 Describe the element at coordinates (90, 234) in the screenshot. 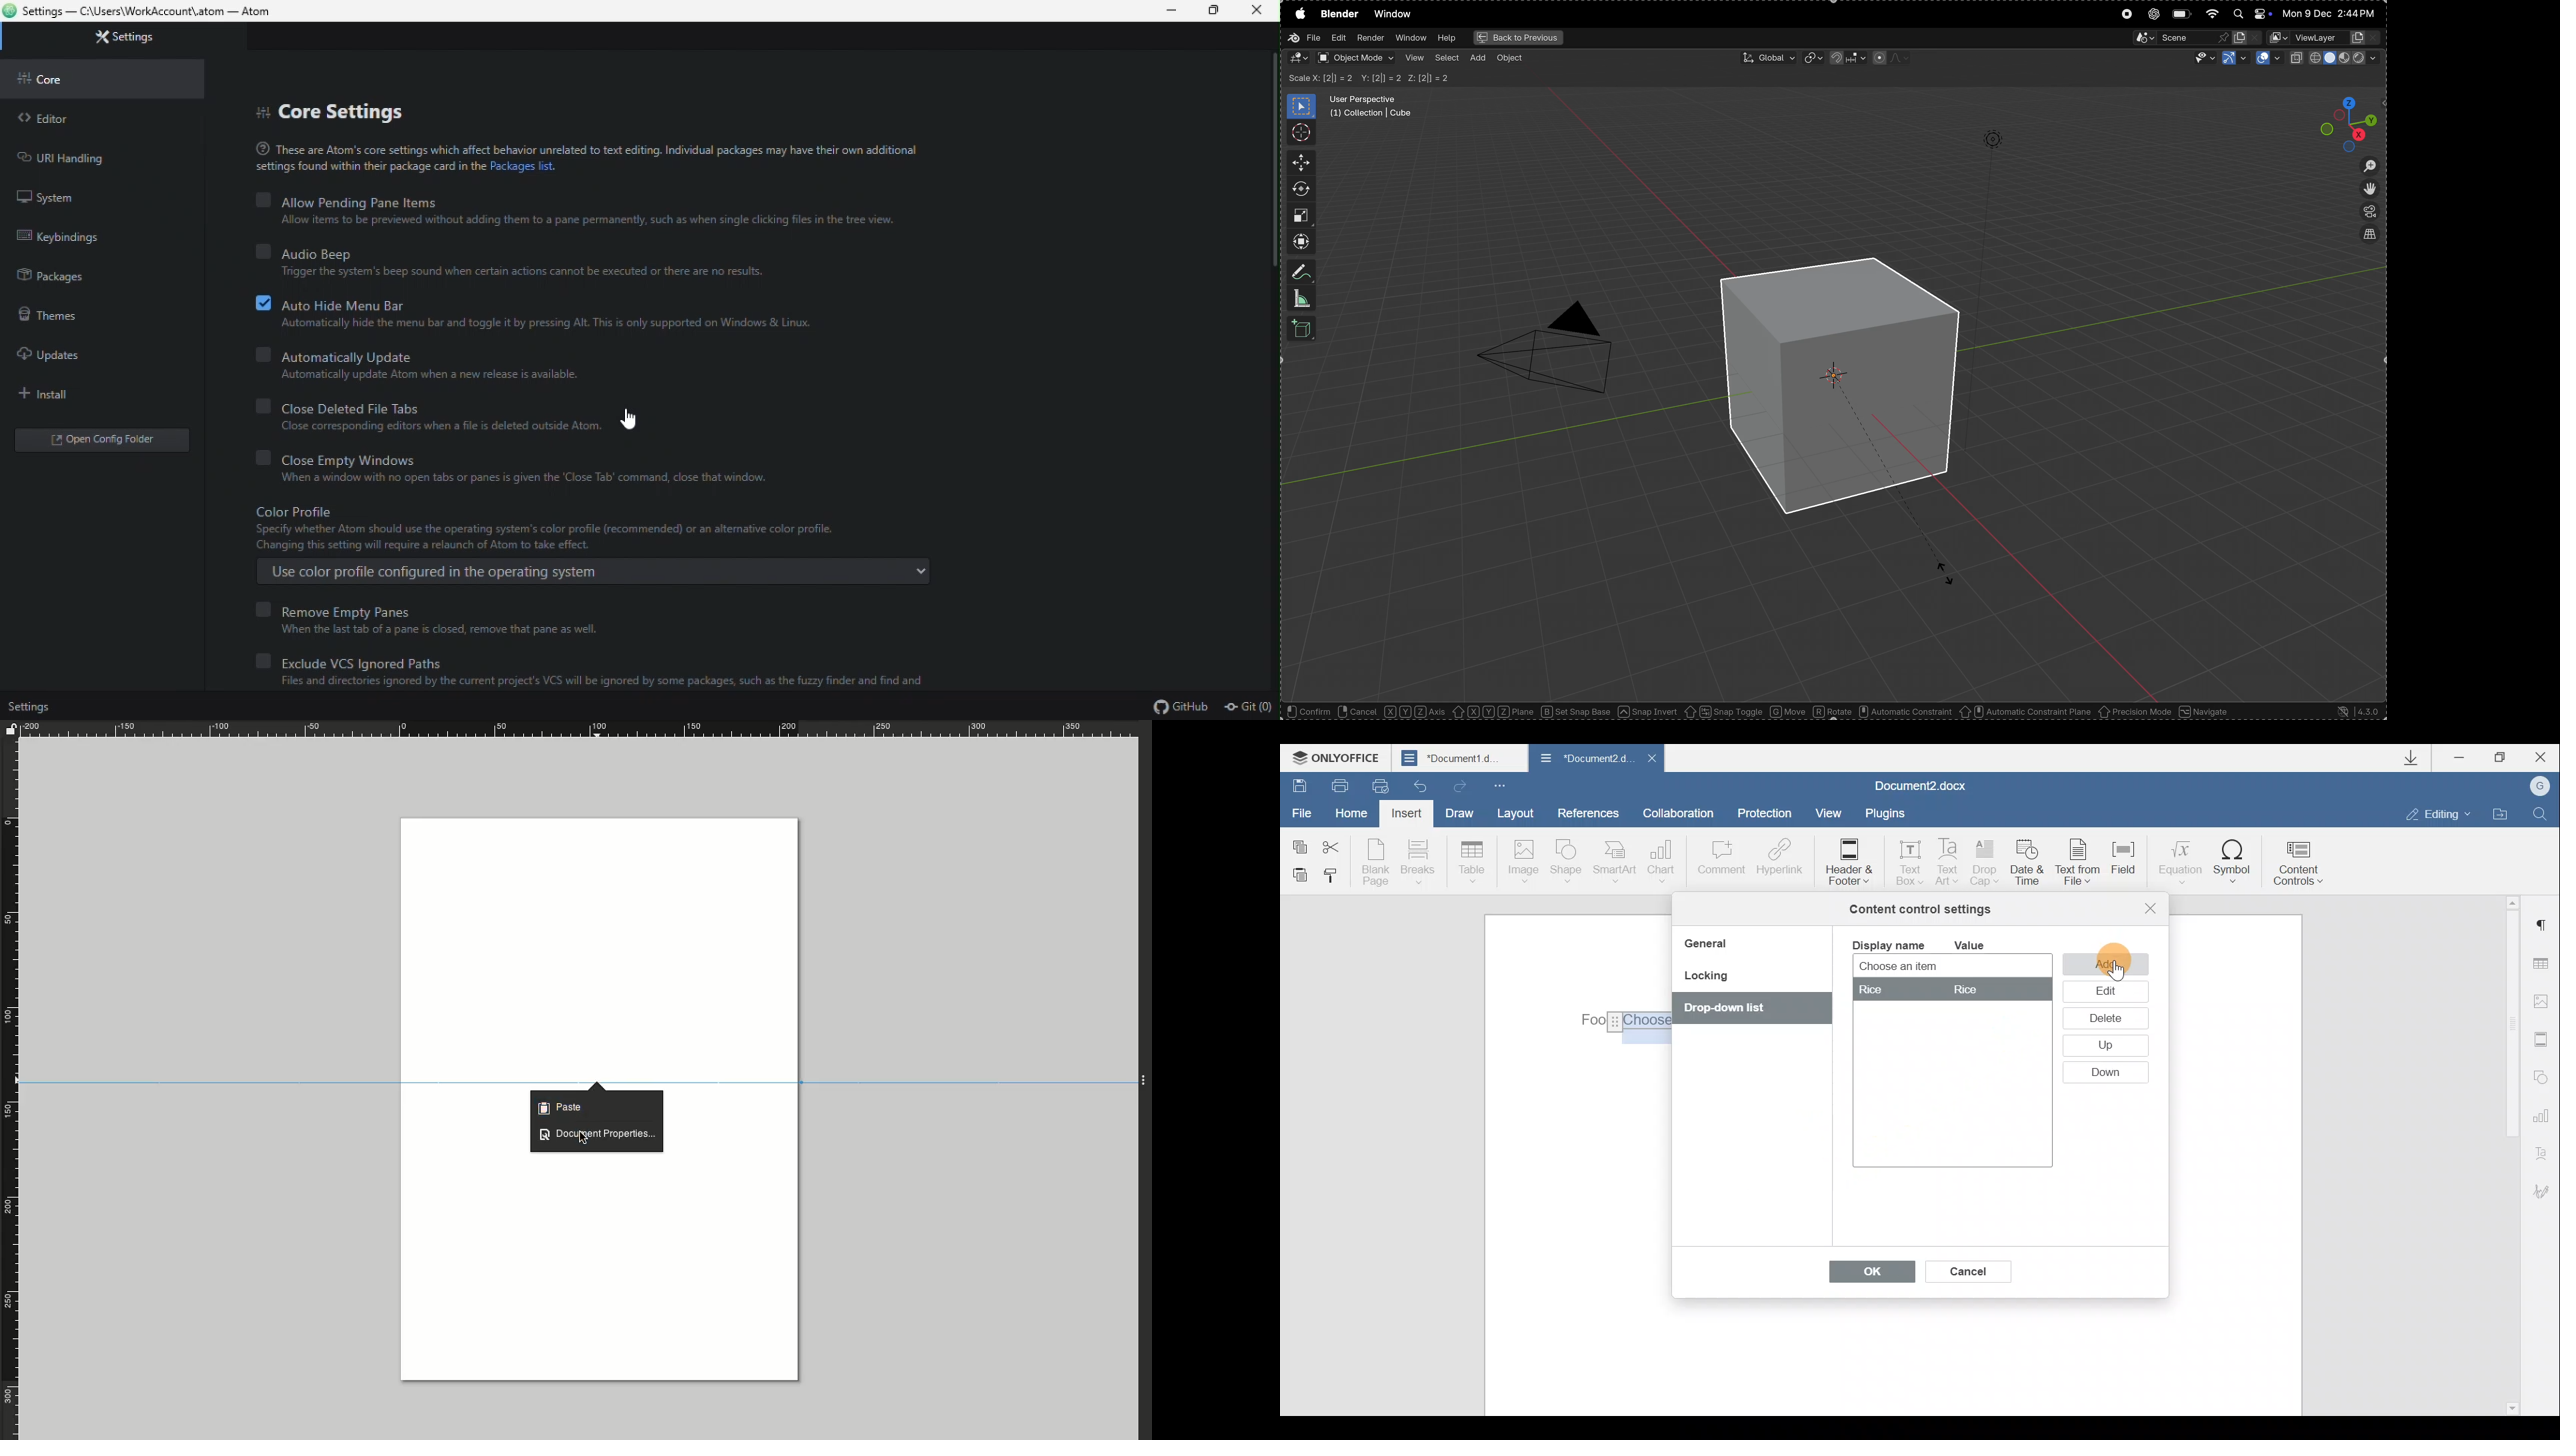

I see `key bindings` at that location.